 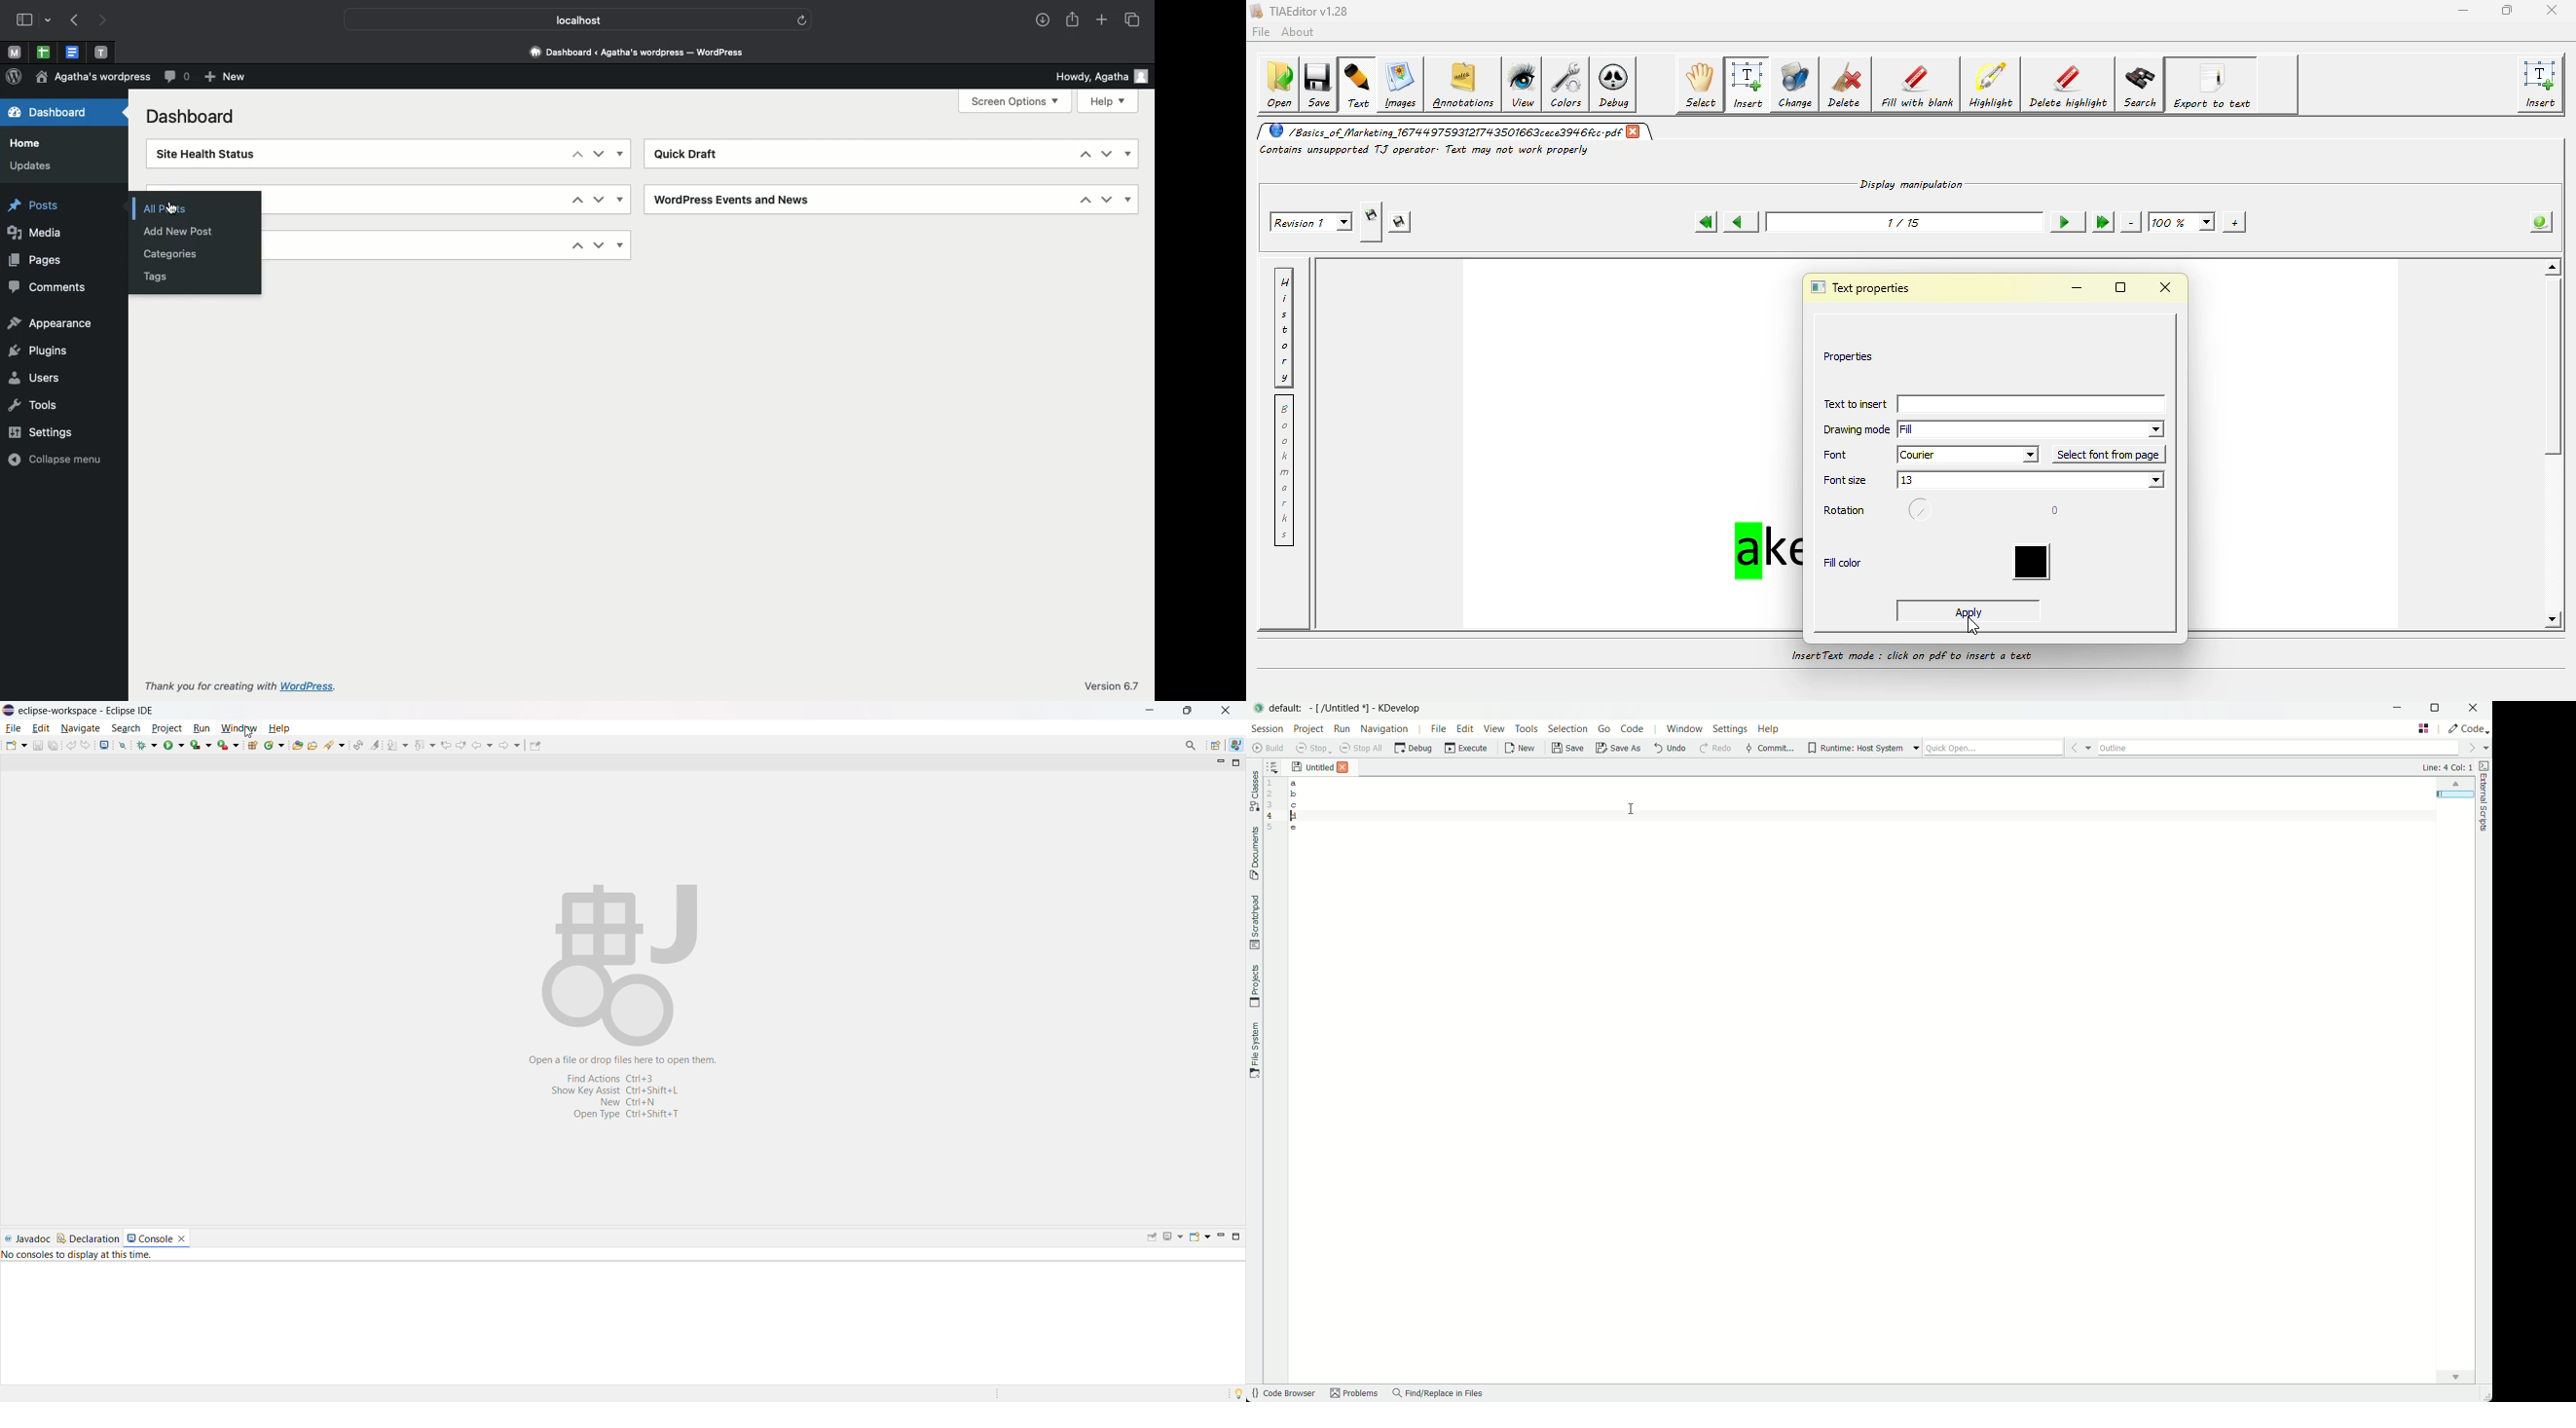 What do you see at coordinates (164, 210) in the screenshot?
I see `All posts` at bounding box center [164, 210].